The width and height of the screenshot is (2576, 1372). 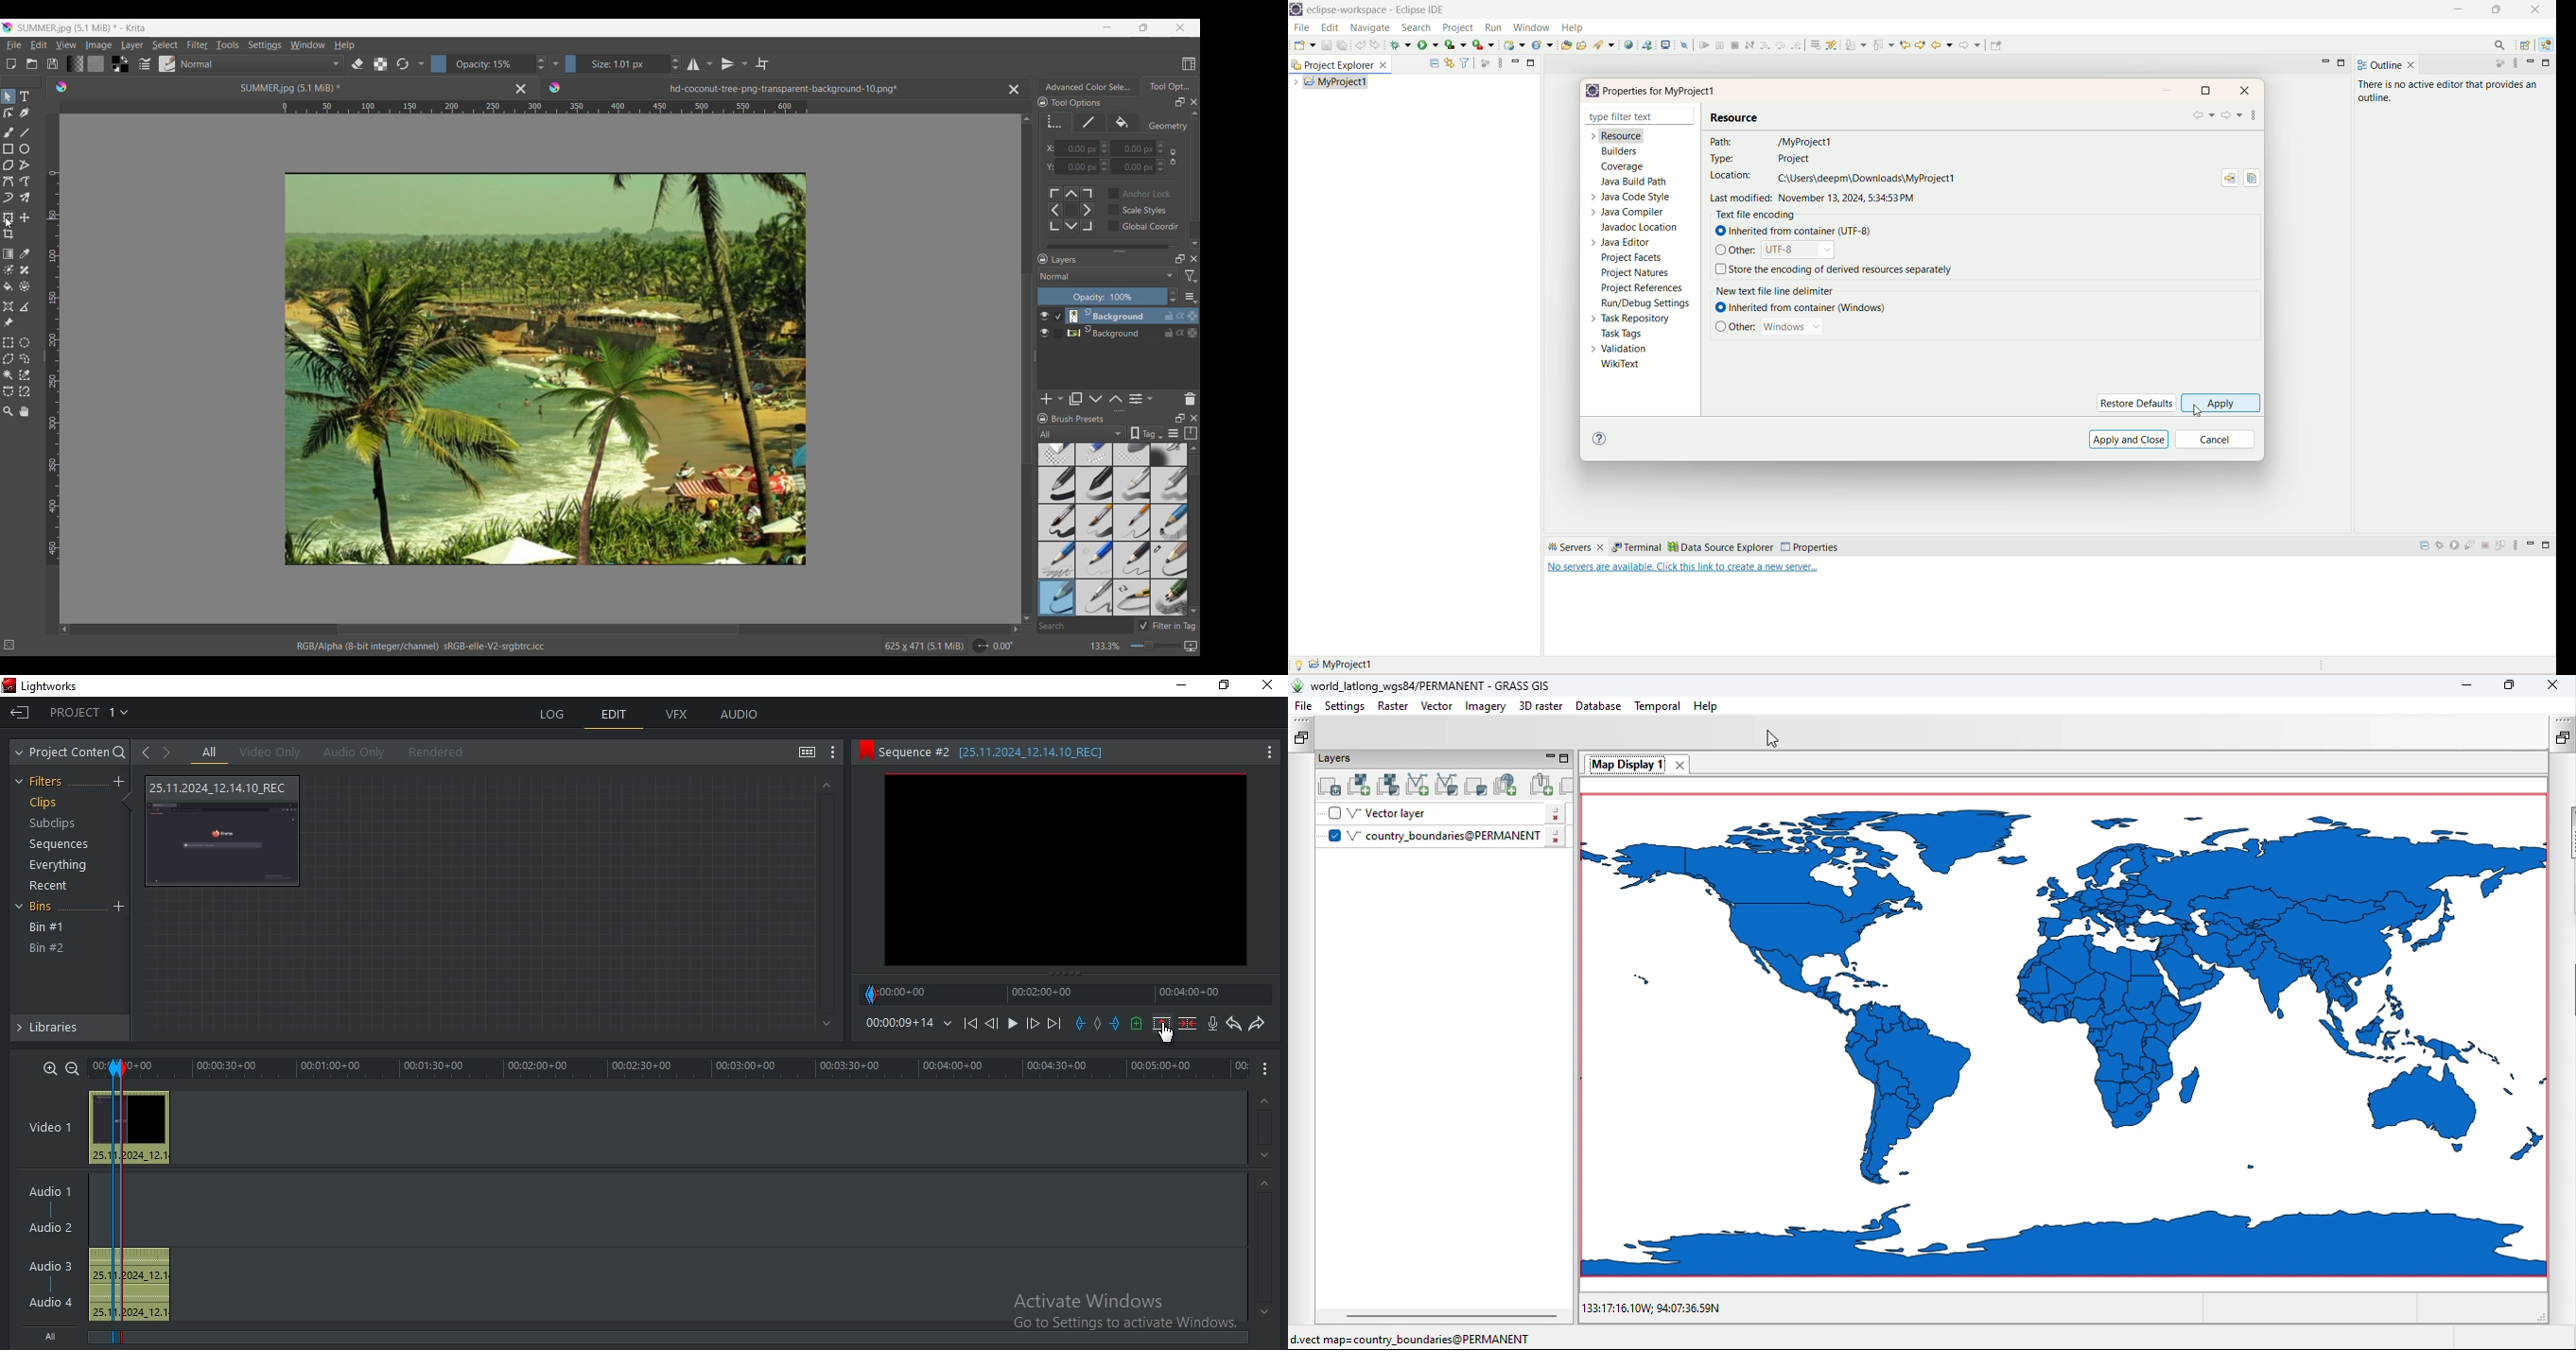 What do you see at coordinates (1056, 1023) in the screenshot?
I see `Next` at bounding box center [1056, 1023].